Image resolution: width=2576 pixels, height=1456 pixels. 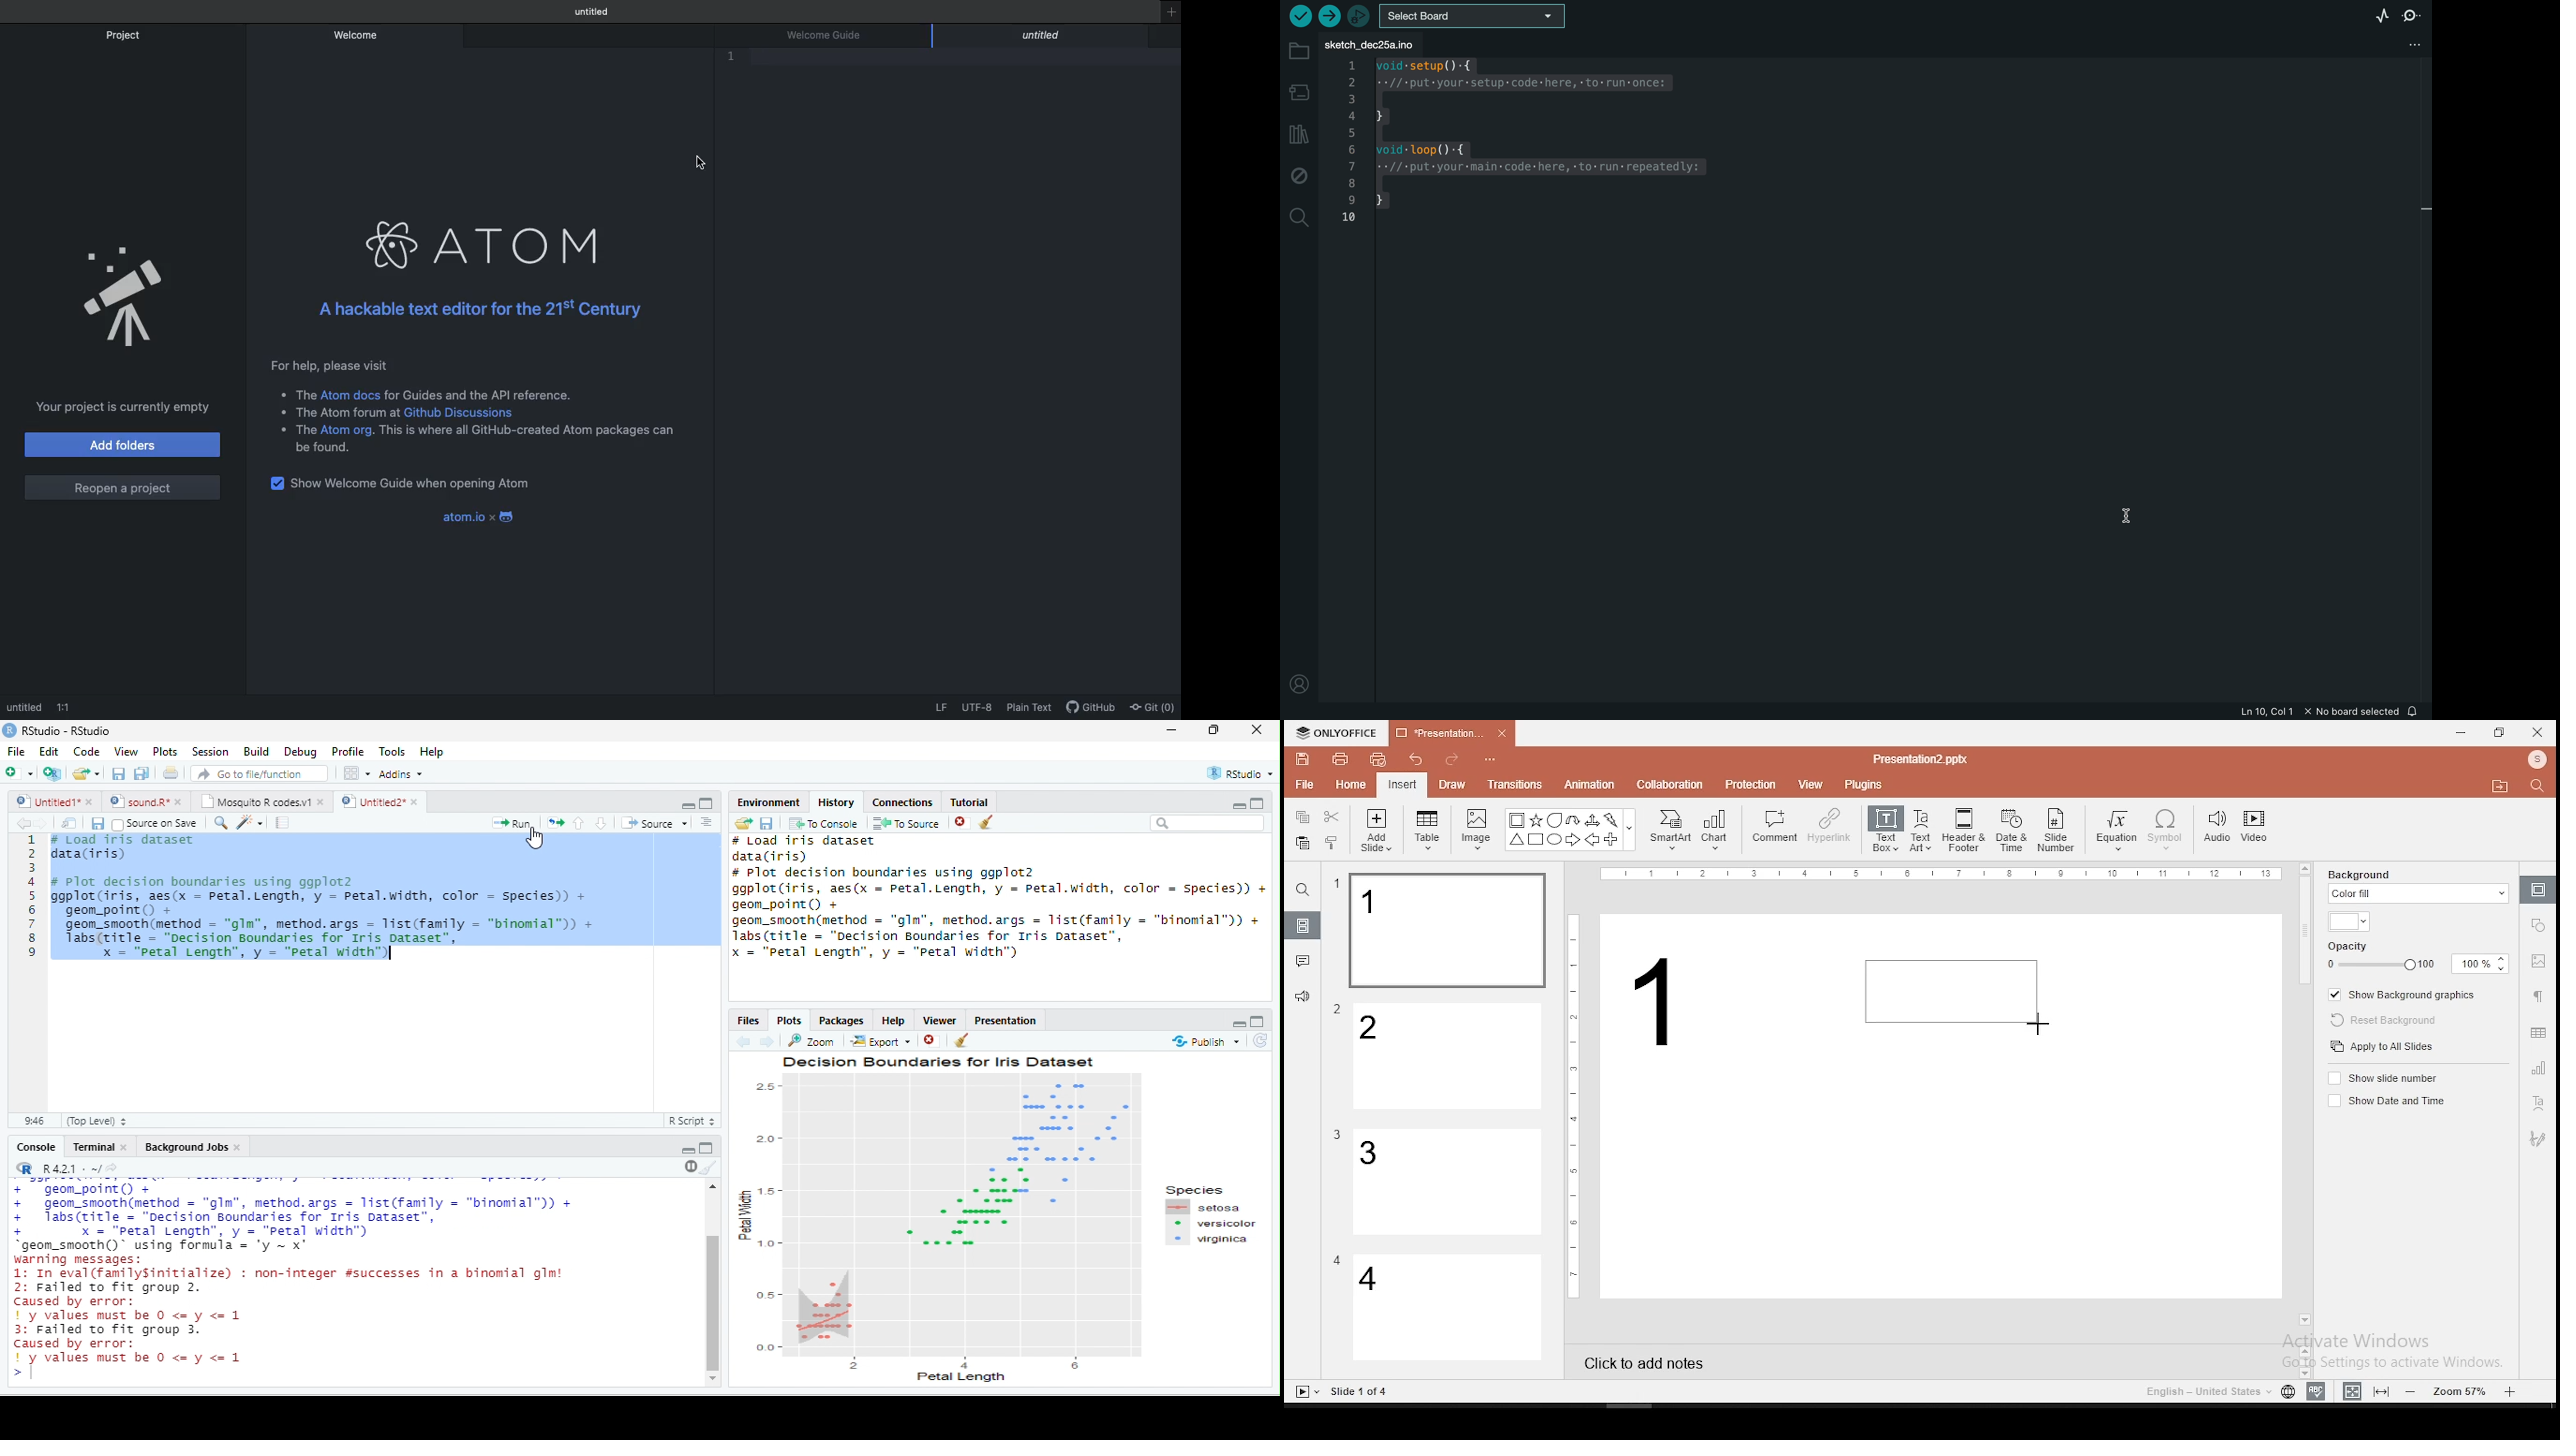 What do you see at coordinates (141, 773) in the screenshot?
I see `save all` at bounding box center [141, 773].